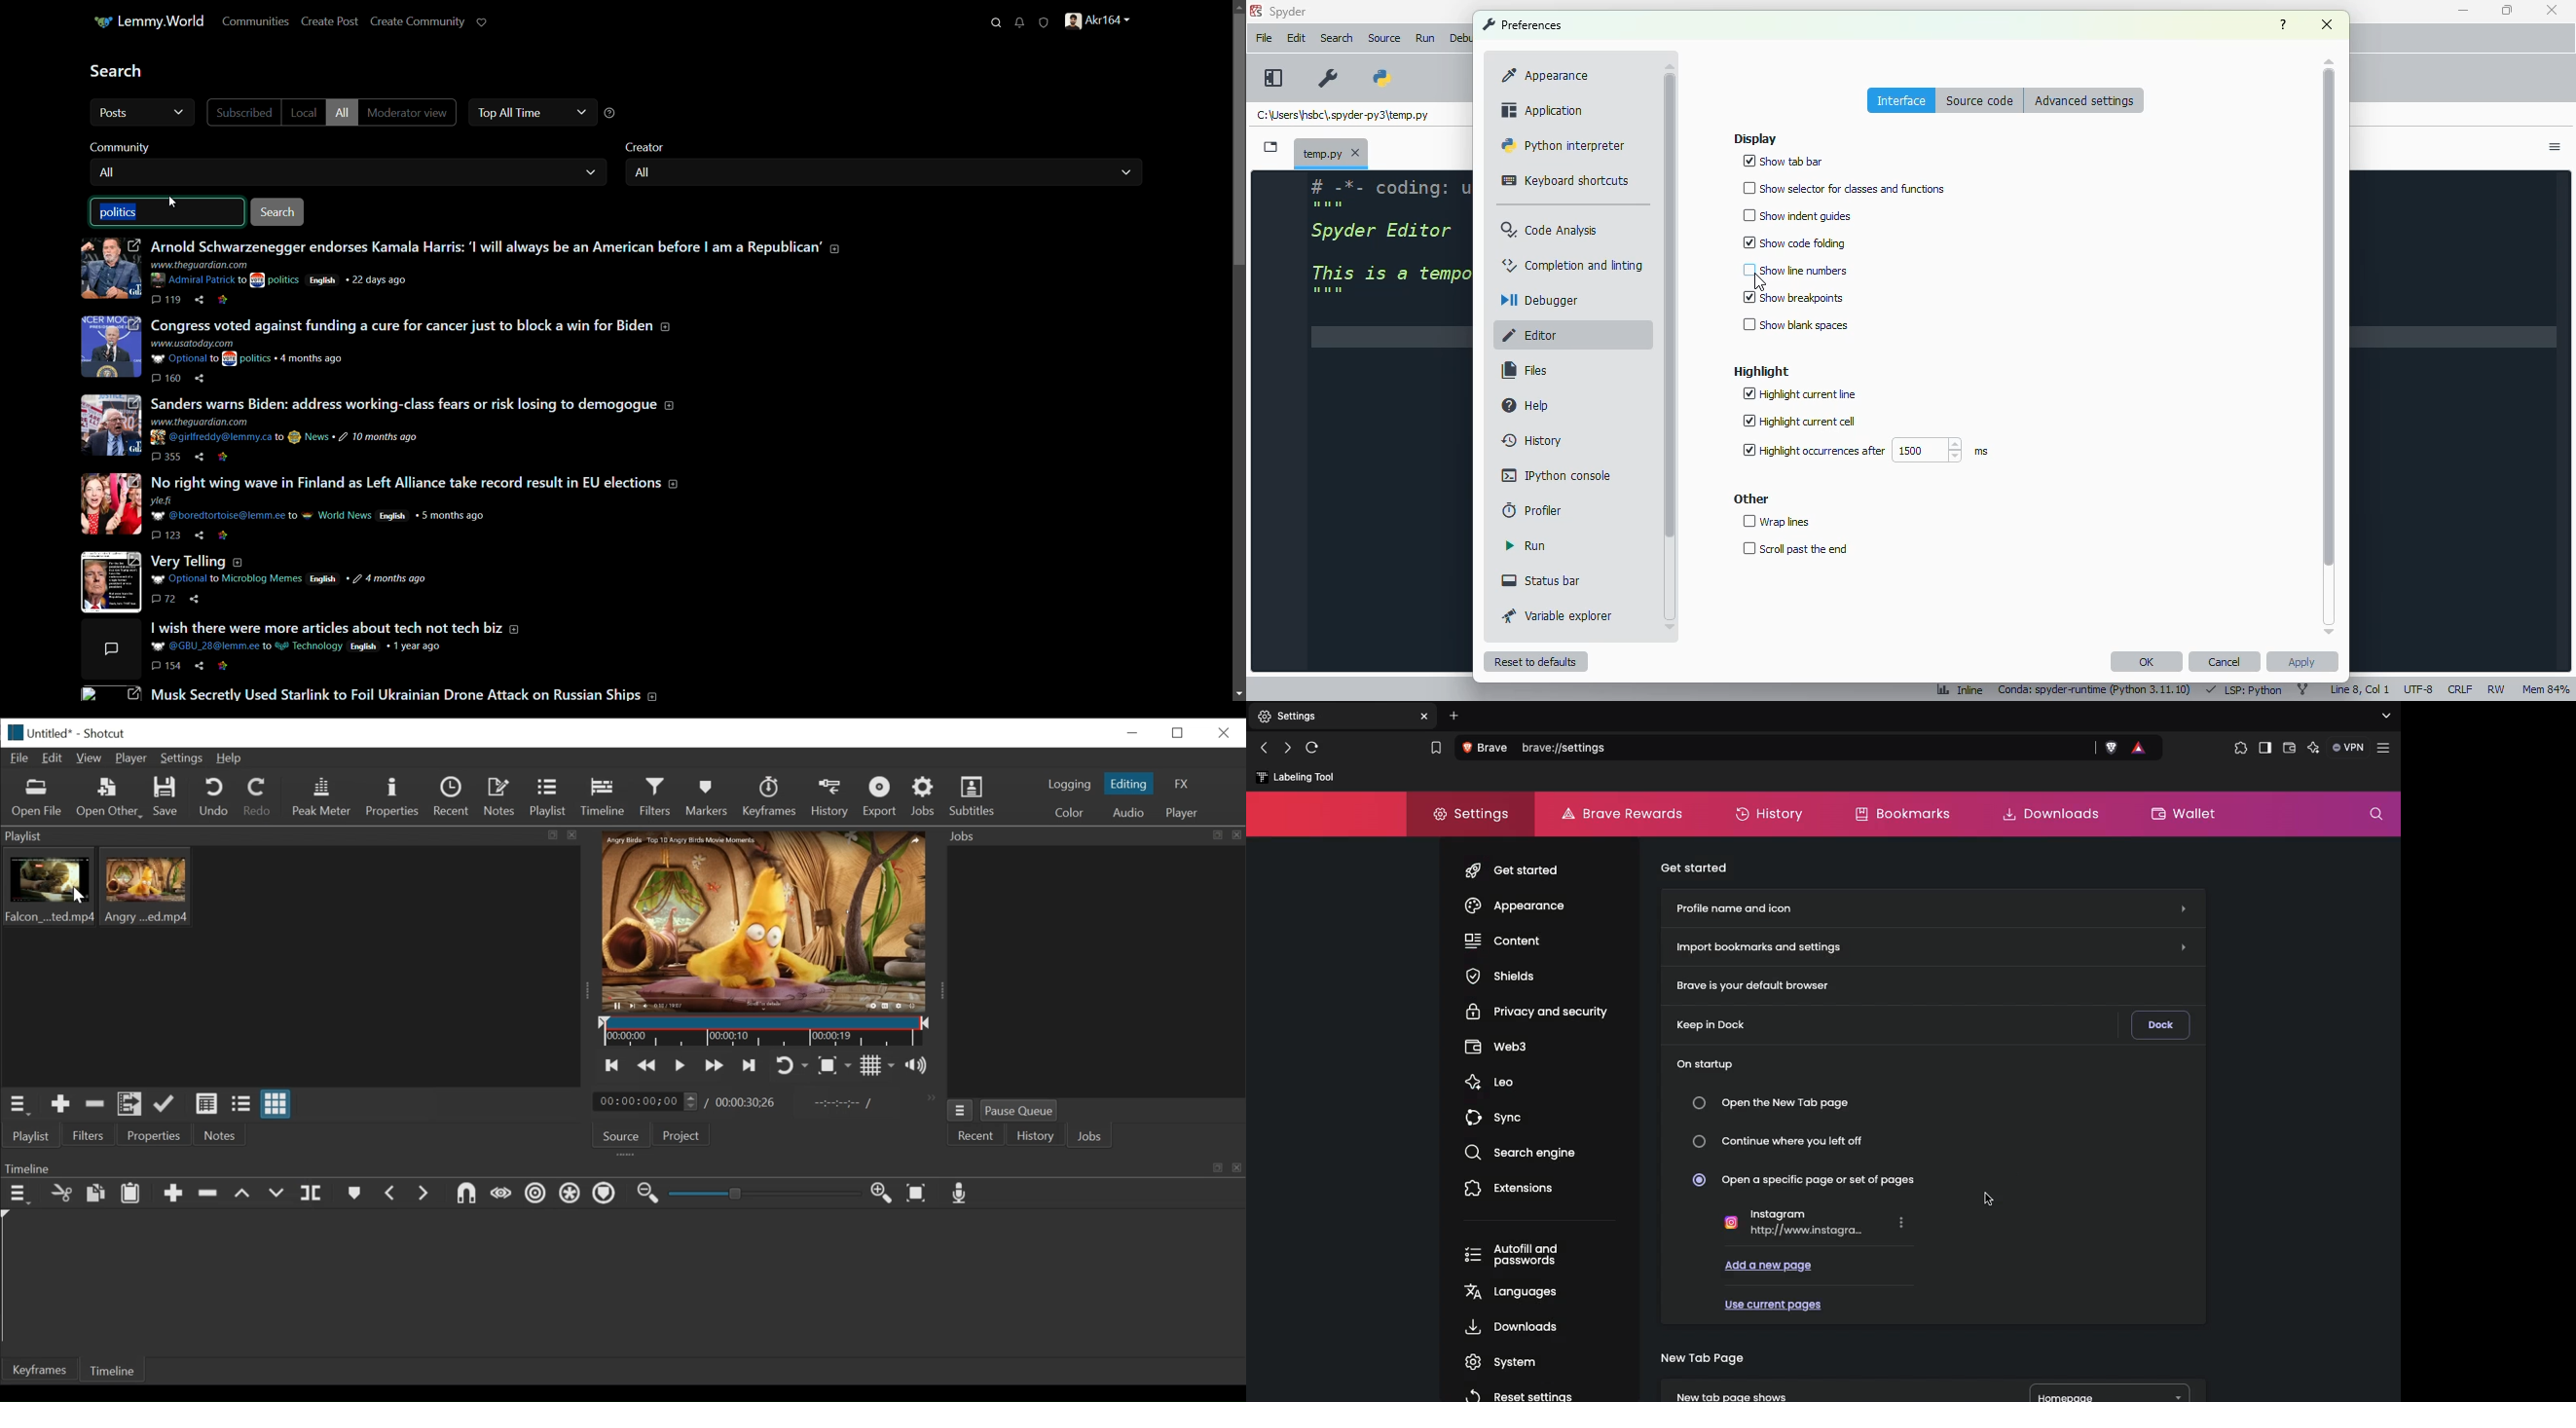  I want to click on preferences, so click(1523, 24).